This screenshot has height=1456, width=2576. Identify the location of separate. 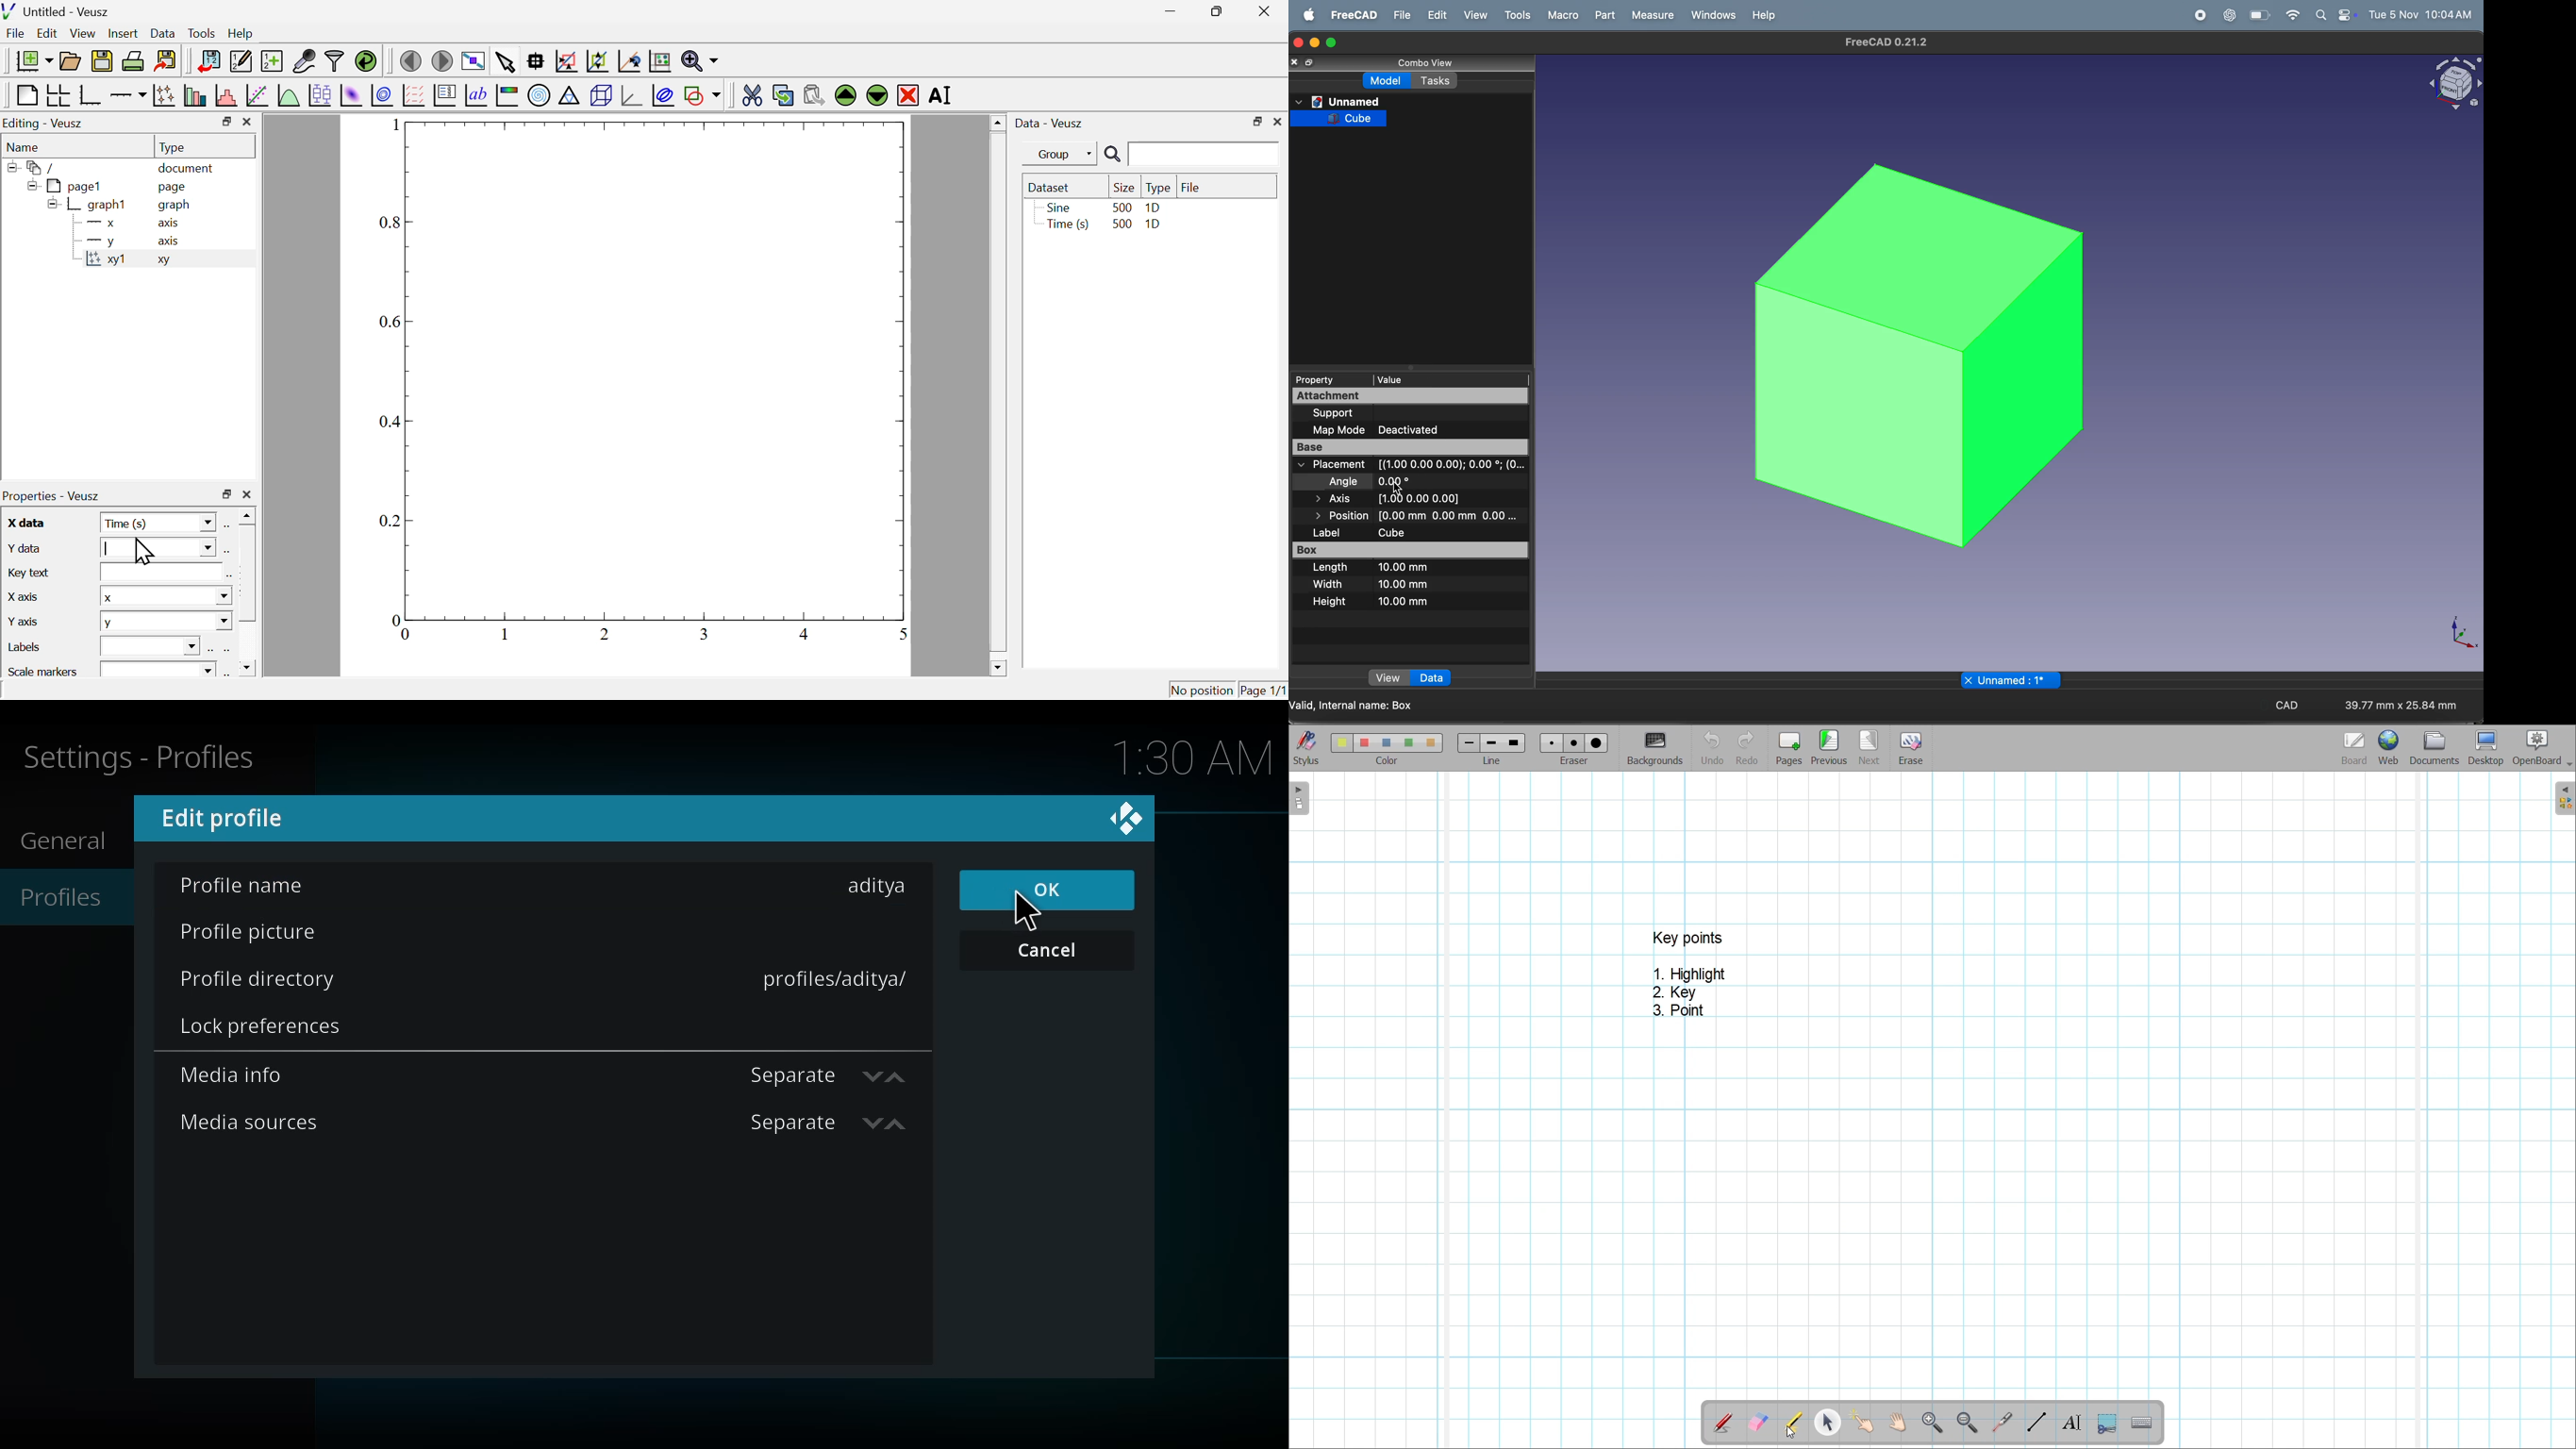
(790, 1122).